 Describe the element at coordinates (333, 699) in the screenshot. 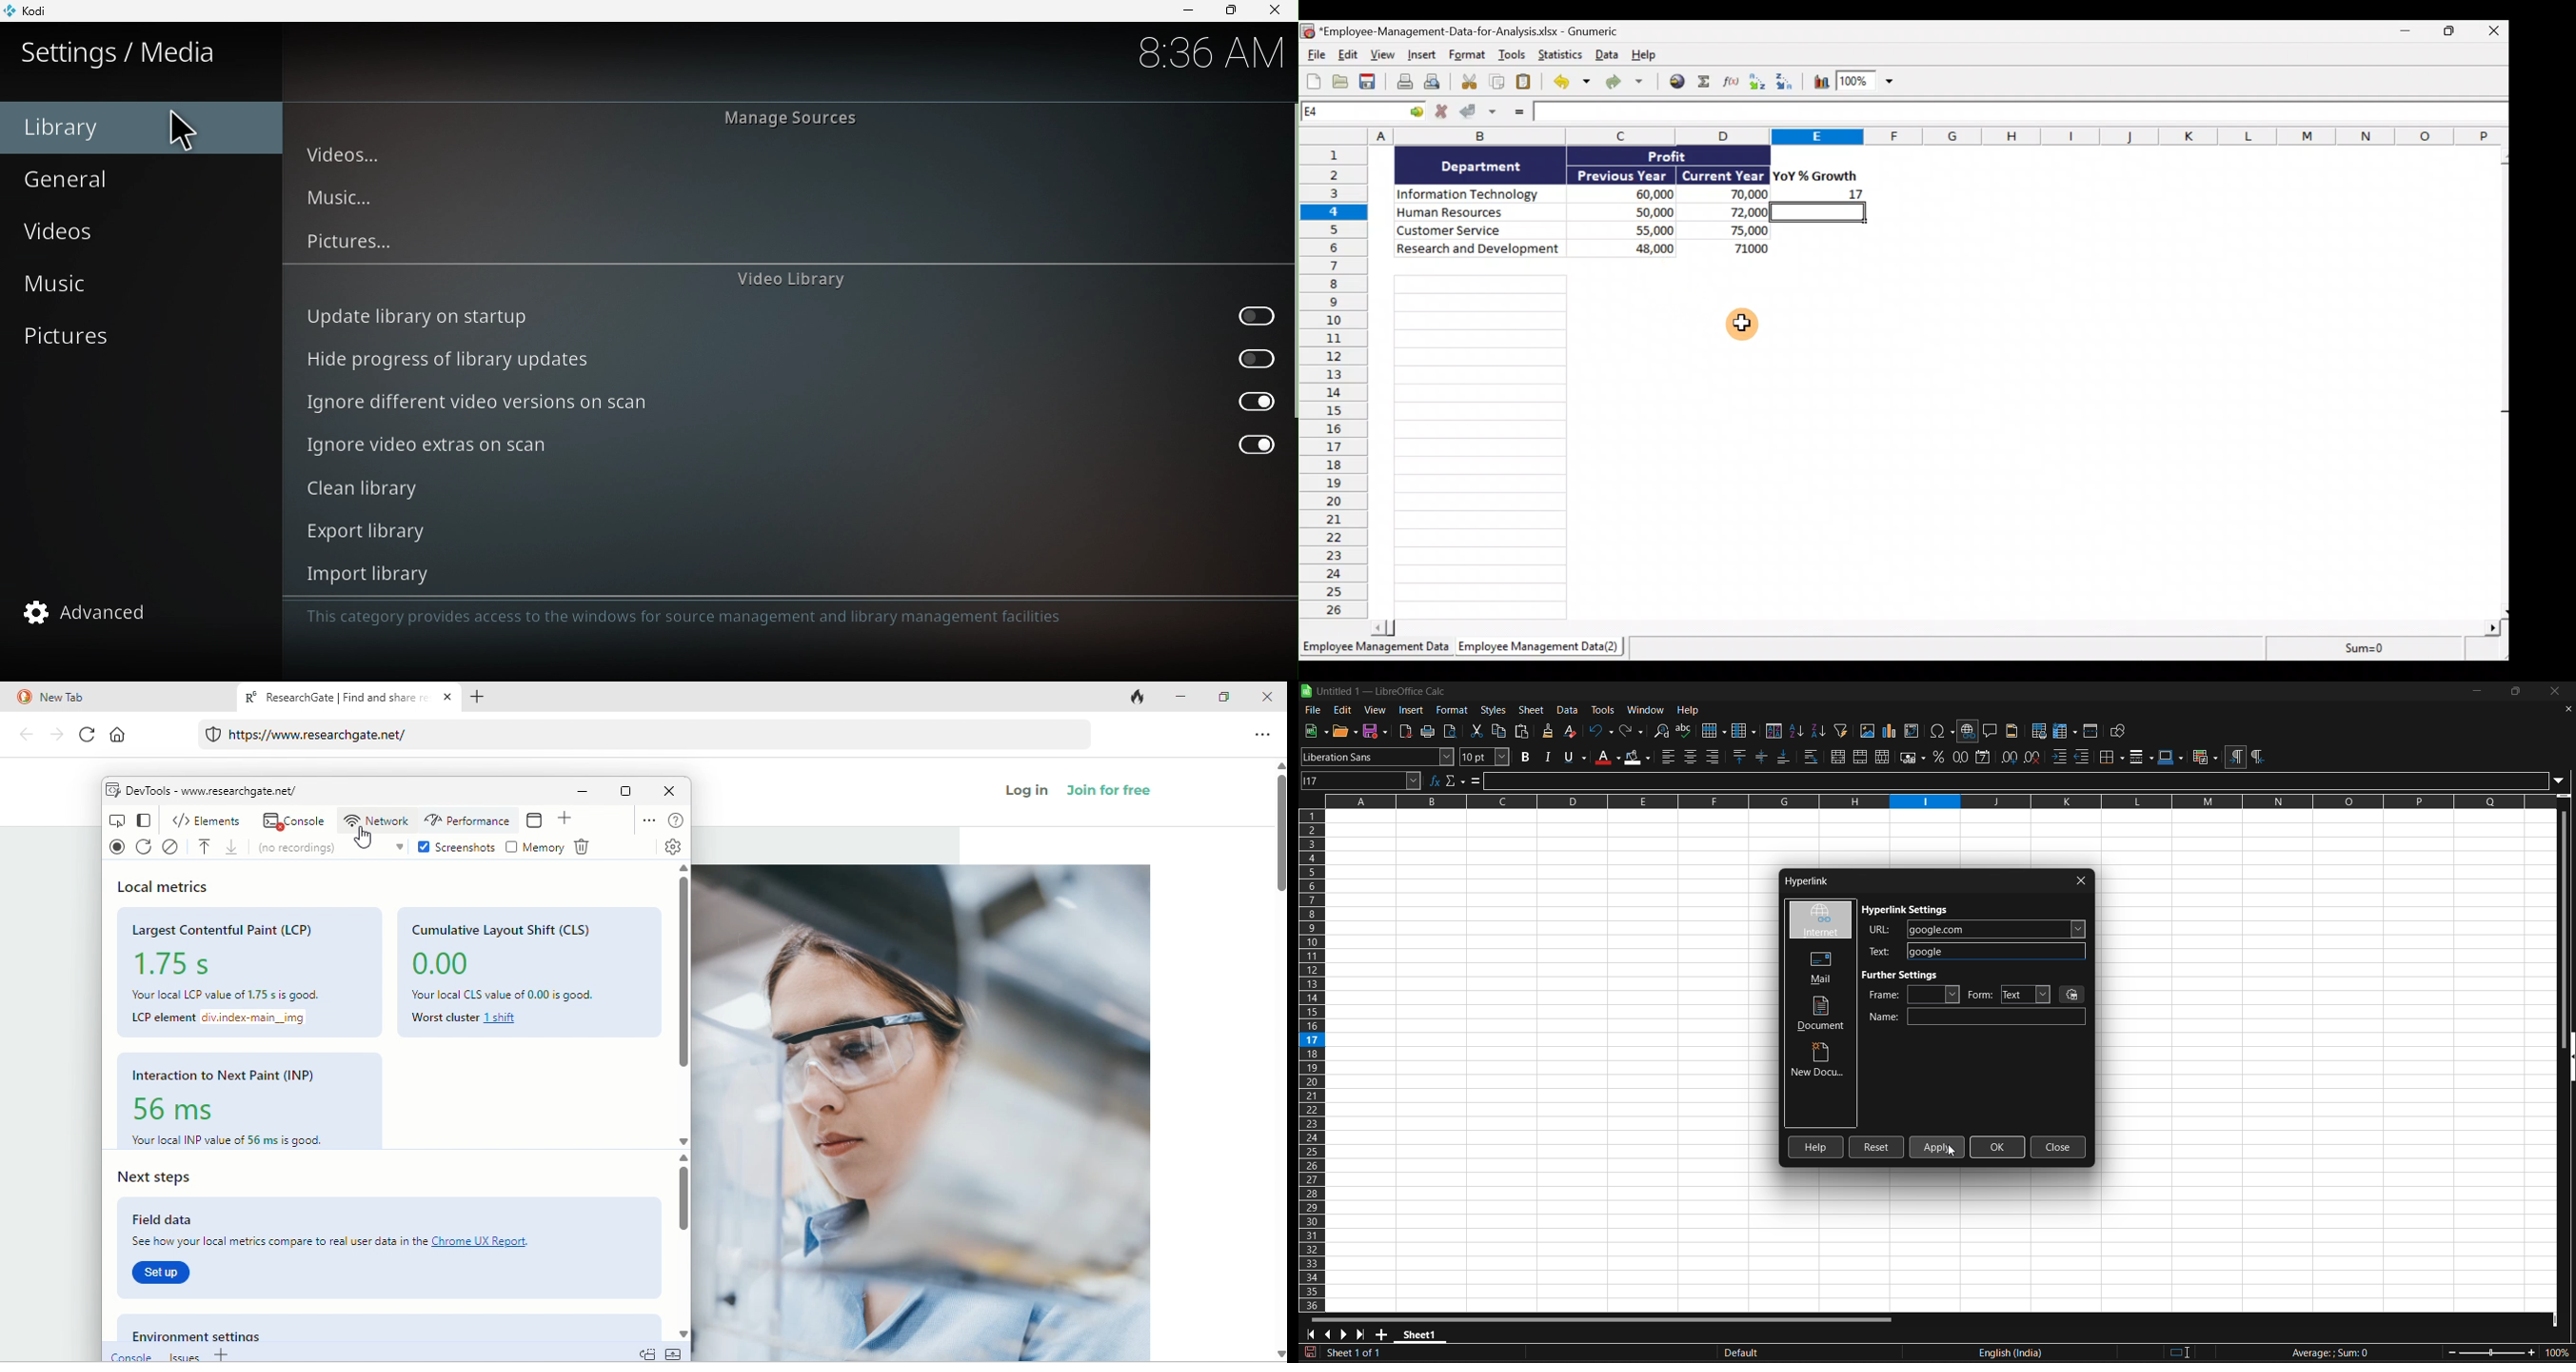

I see `ResearchGate | Find and share` at that location.